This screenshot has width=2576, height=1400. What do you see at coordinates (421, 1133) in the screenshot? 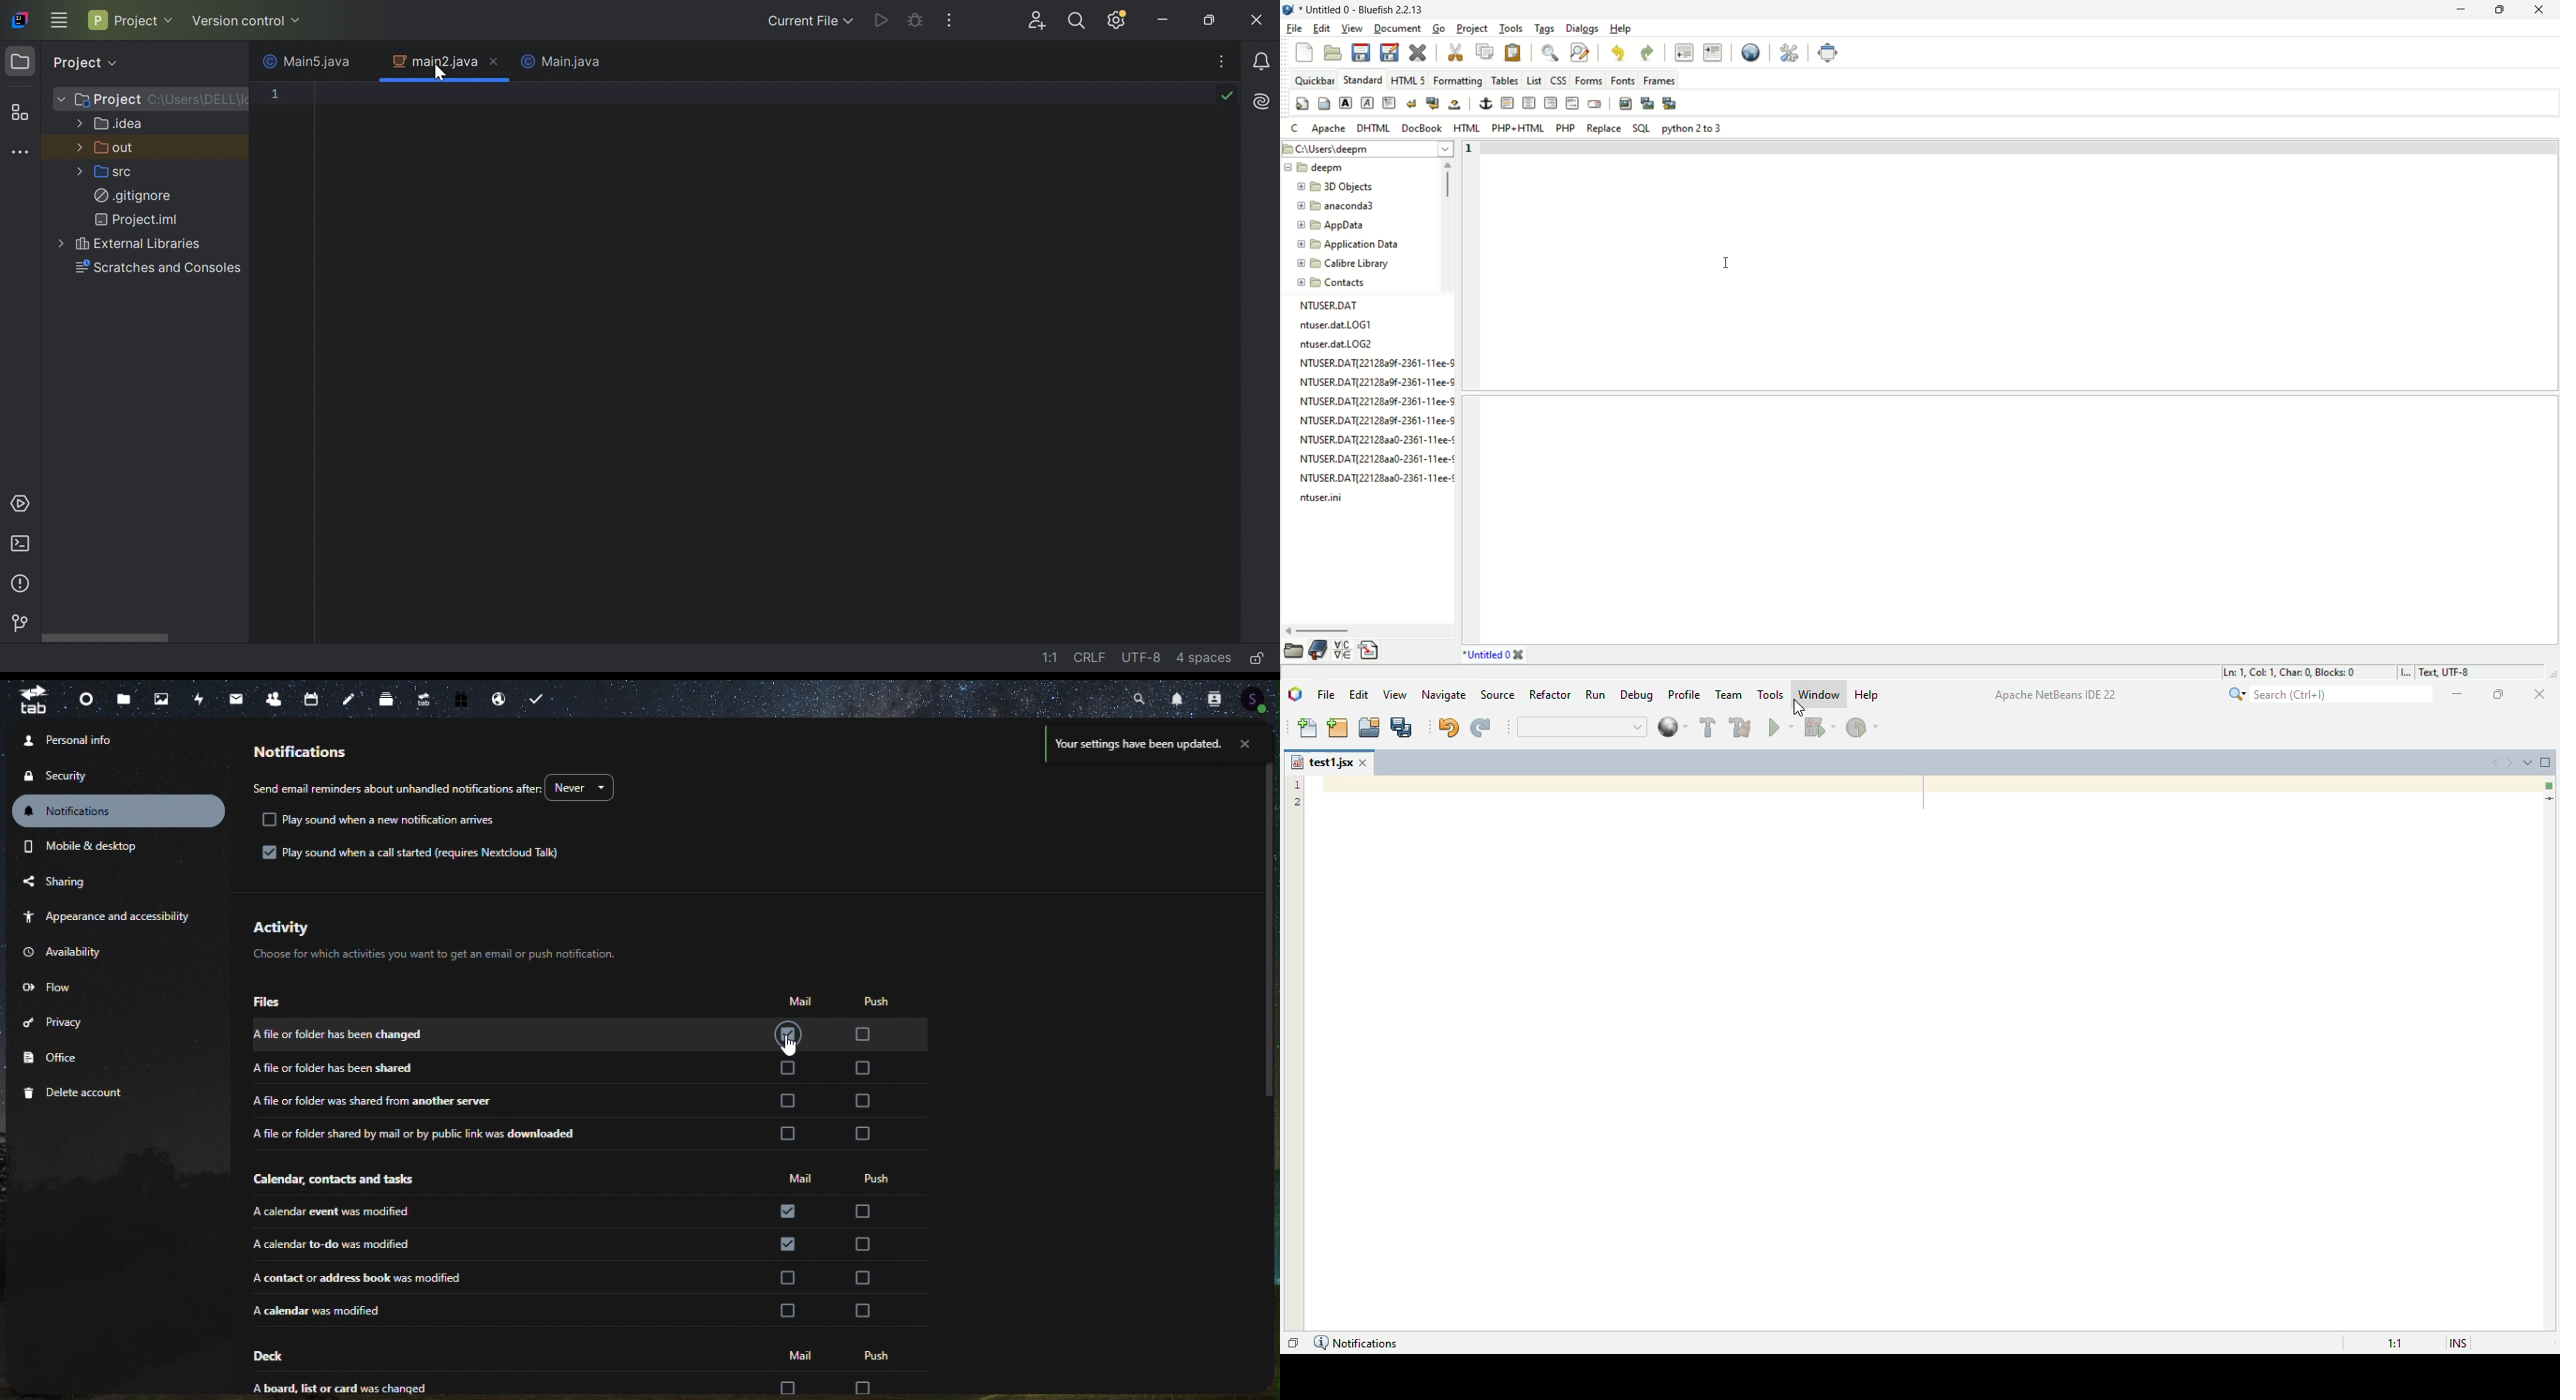
I see `a file or folder shred by mail` at bounding box center [421, 1133].